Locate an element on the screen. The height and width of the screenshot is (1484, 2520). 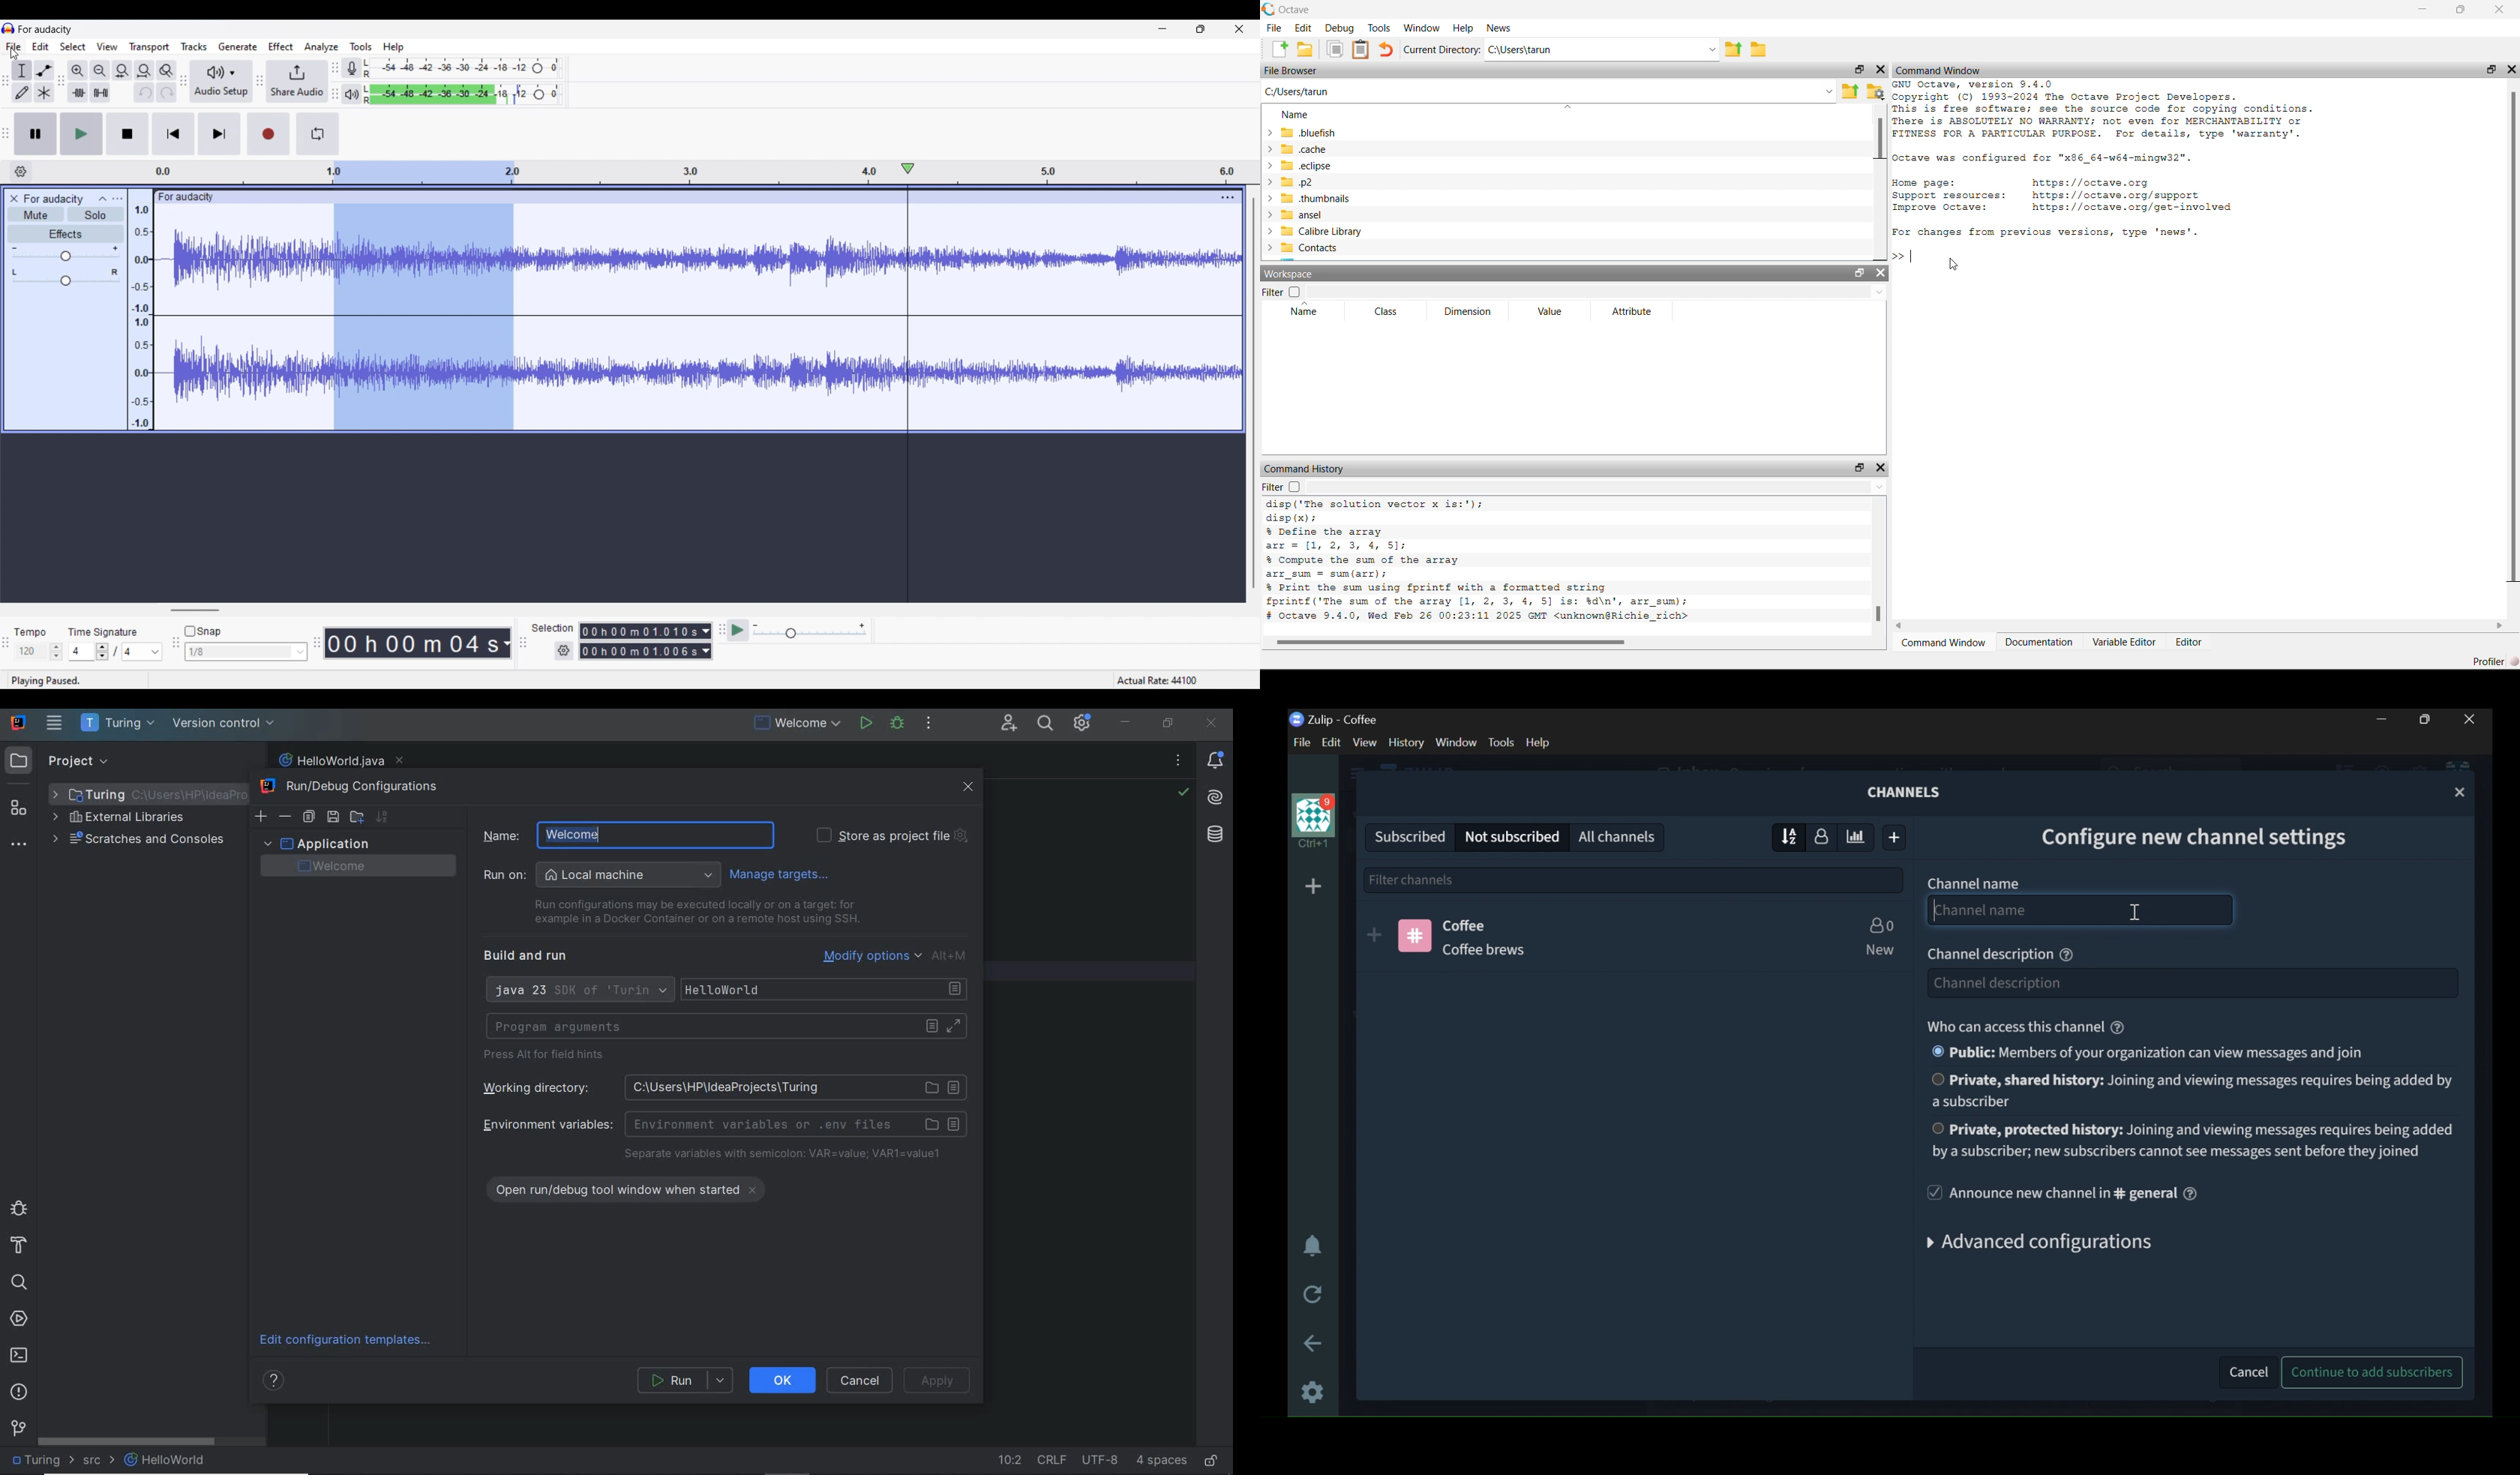
INFO ON WHO CAN ACCESS THIS CHANNEL is located at coordinates (2013, 1026).